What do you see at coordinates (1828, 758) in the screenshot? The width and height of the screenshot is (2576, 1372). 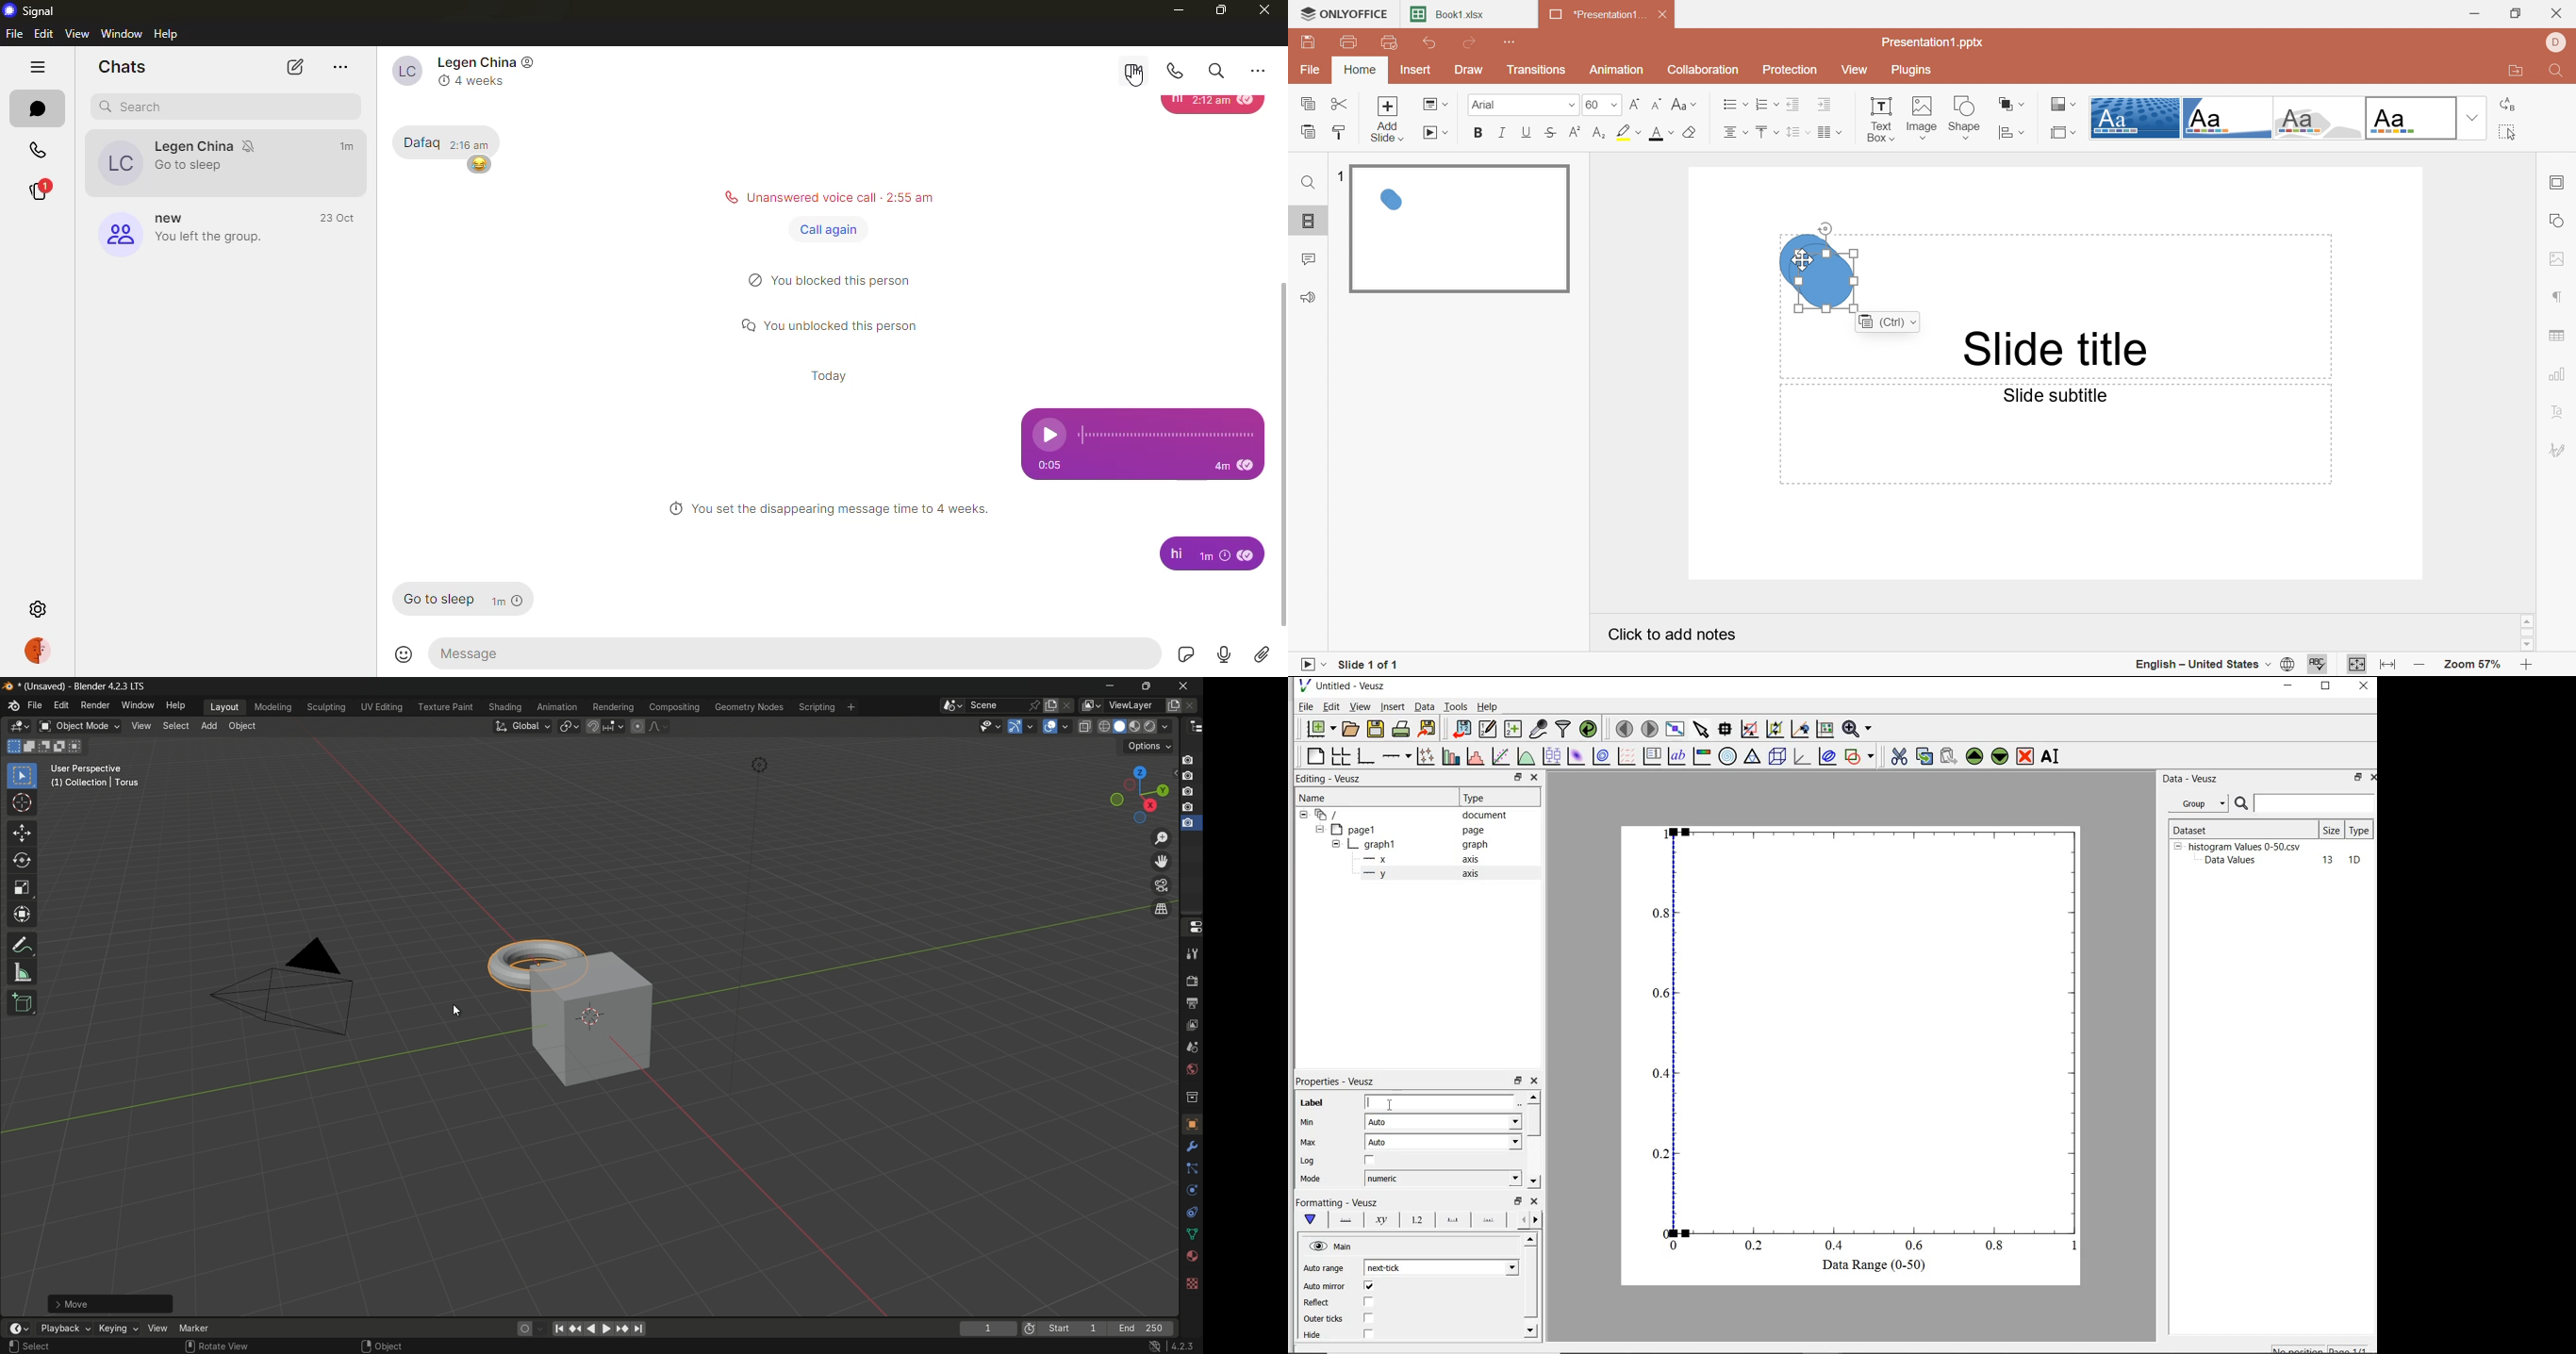 I see `plot covariance ellipse` at bounding box center [1828, 758].